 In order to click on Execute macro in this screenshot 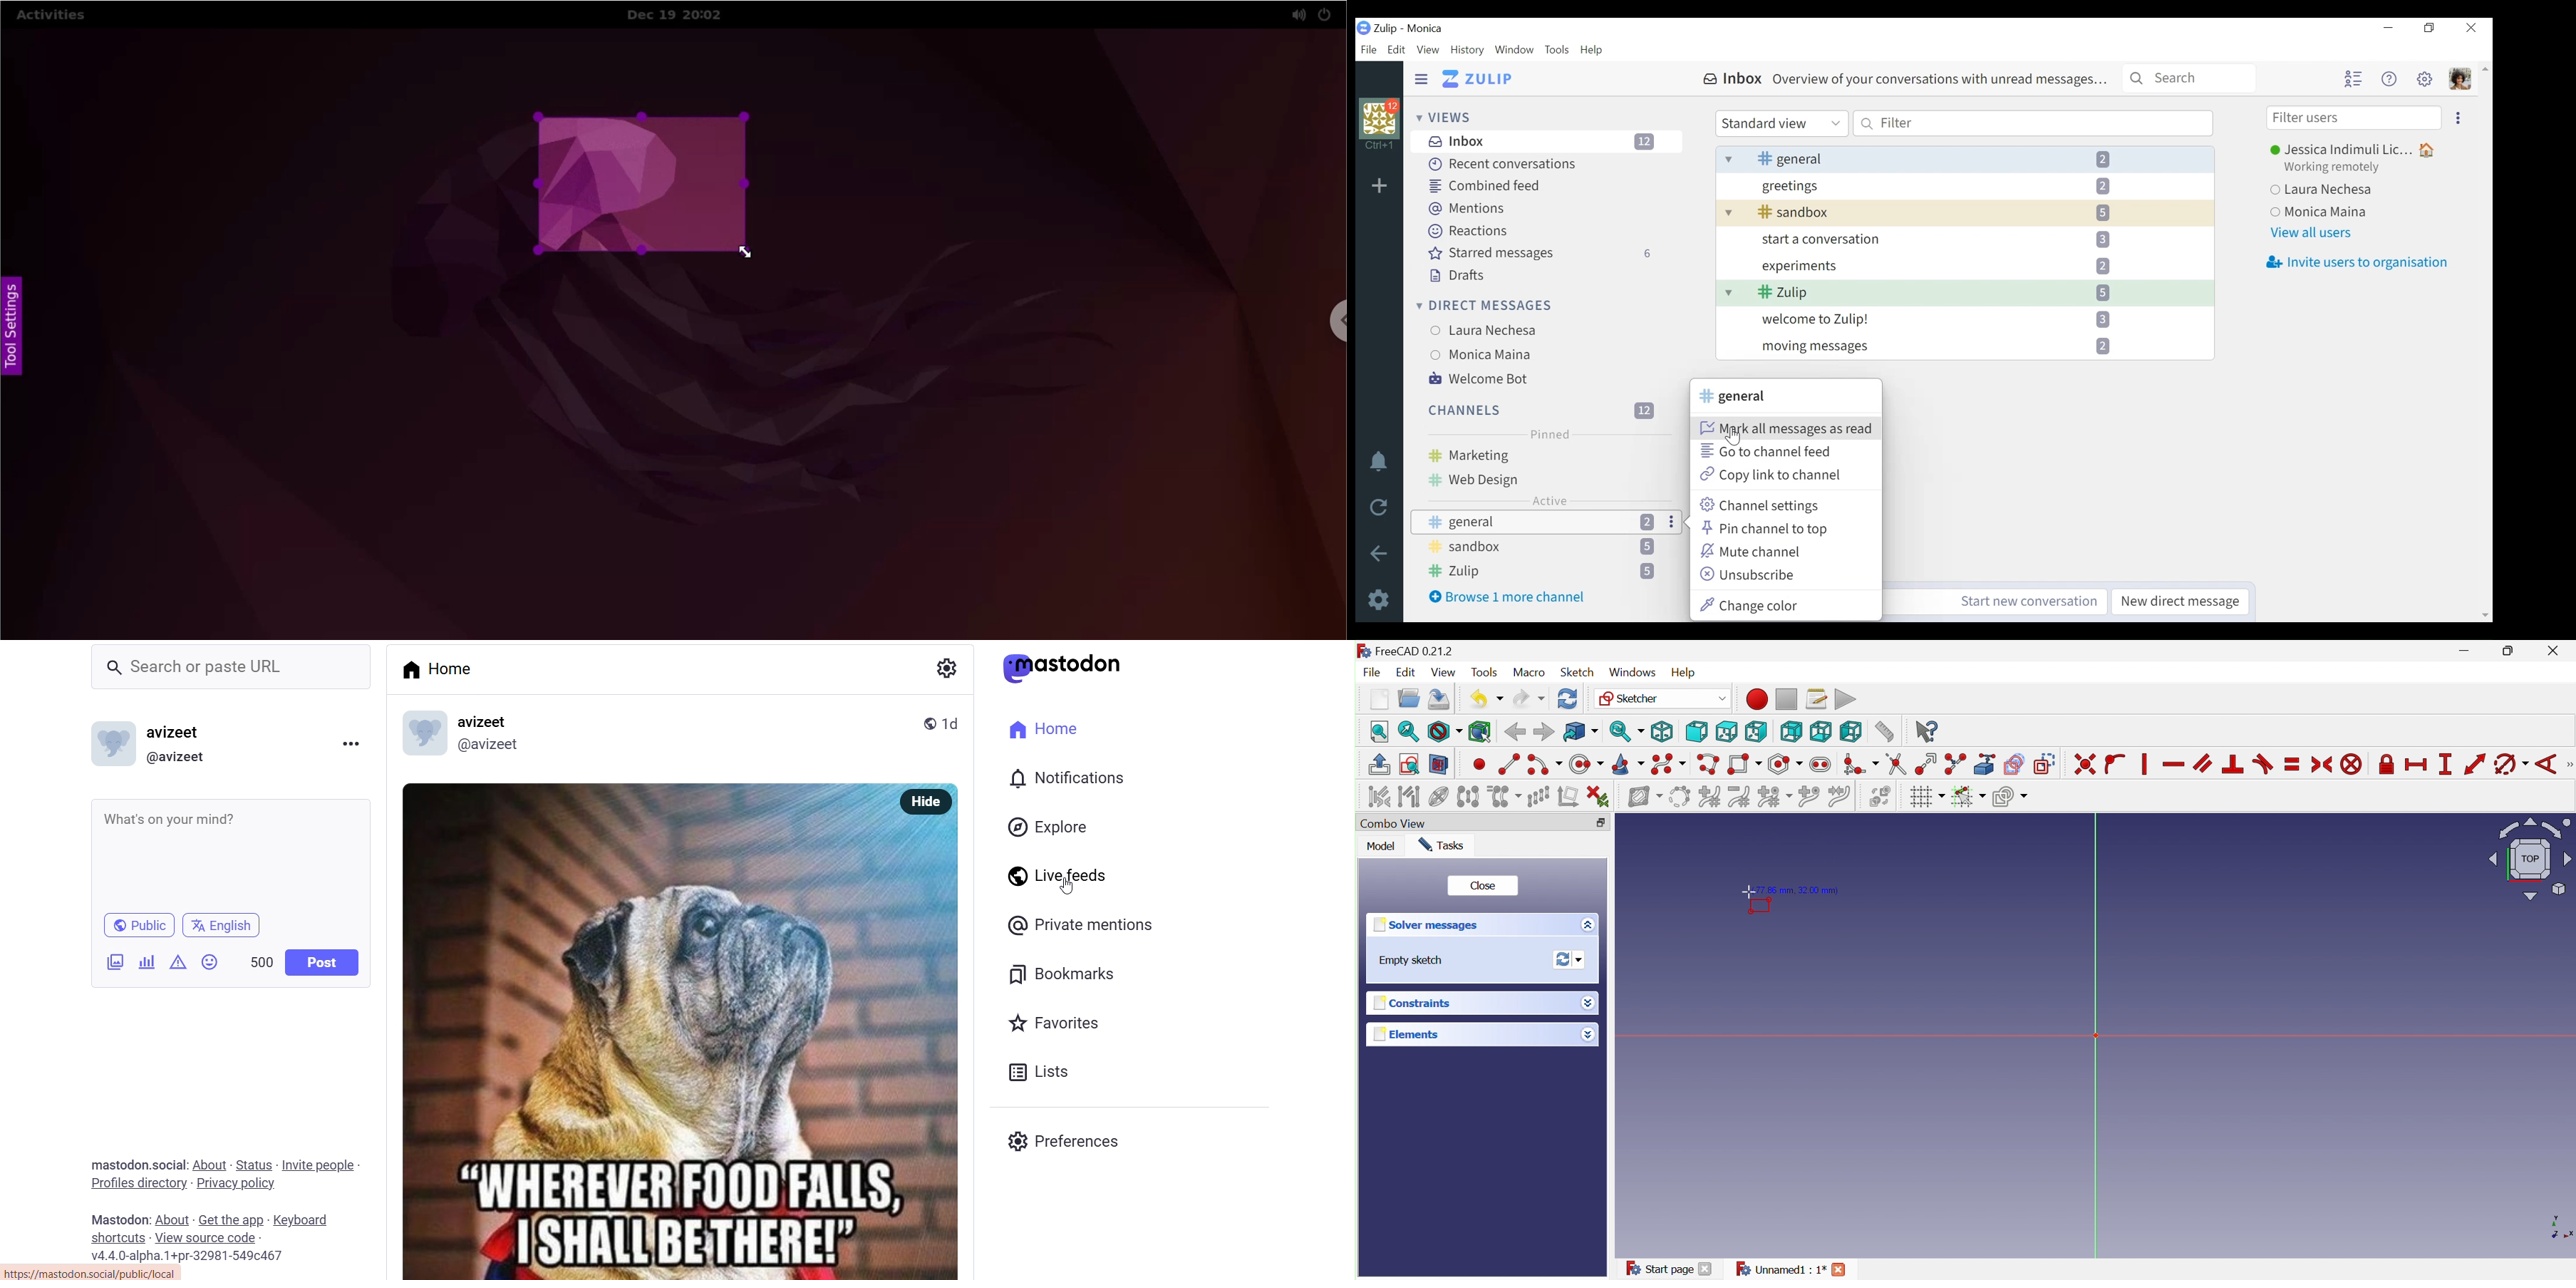, I will do `click(1846, 700)`.